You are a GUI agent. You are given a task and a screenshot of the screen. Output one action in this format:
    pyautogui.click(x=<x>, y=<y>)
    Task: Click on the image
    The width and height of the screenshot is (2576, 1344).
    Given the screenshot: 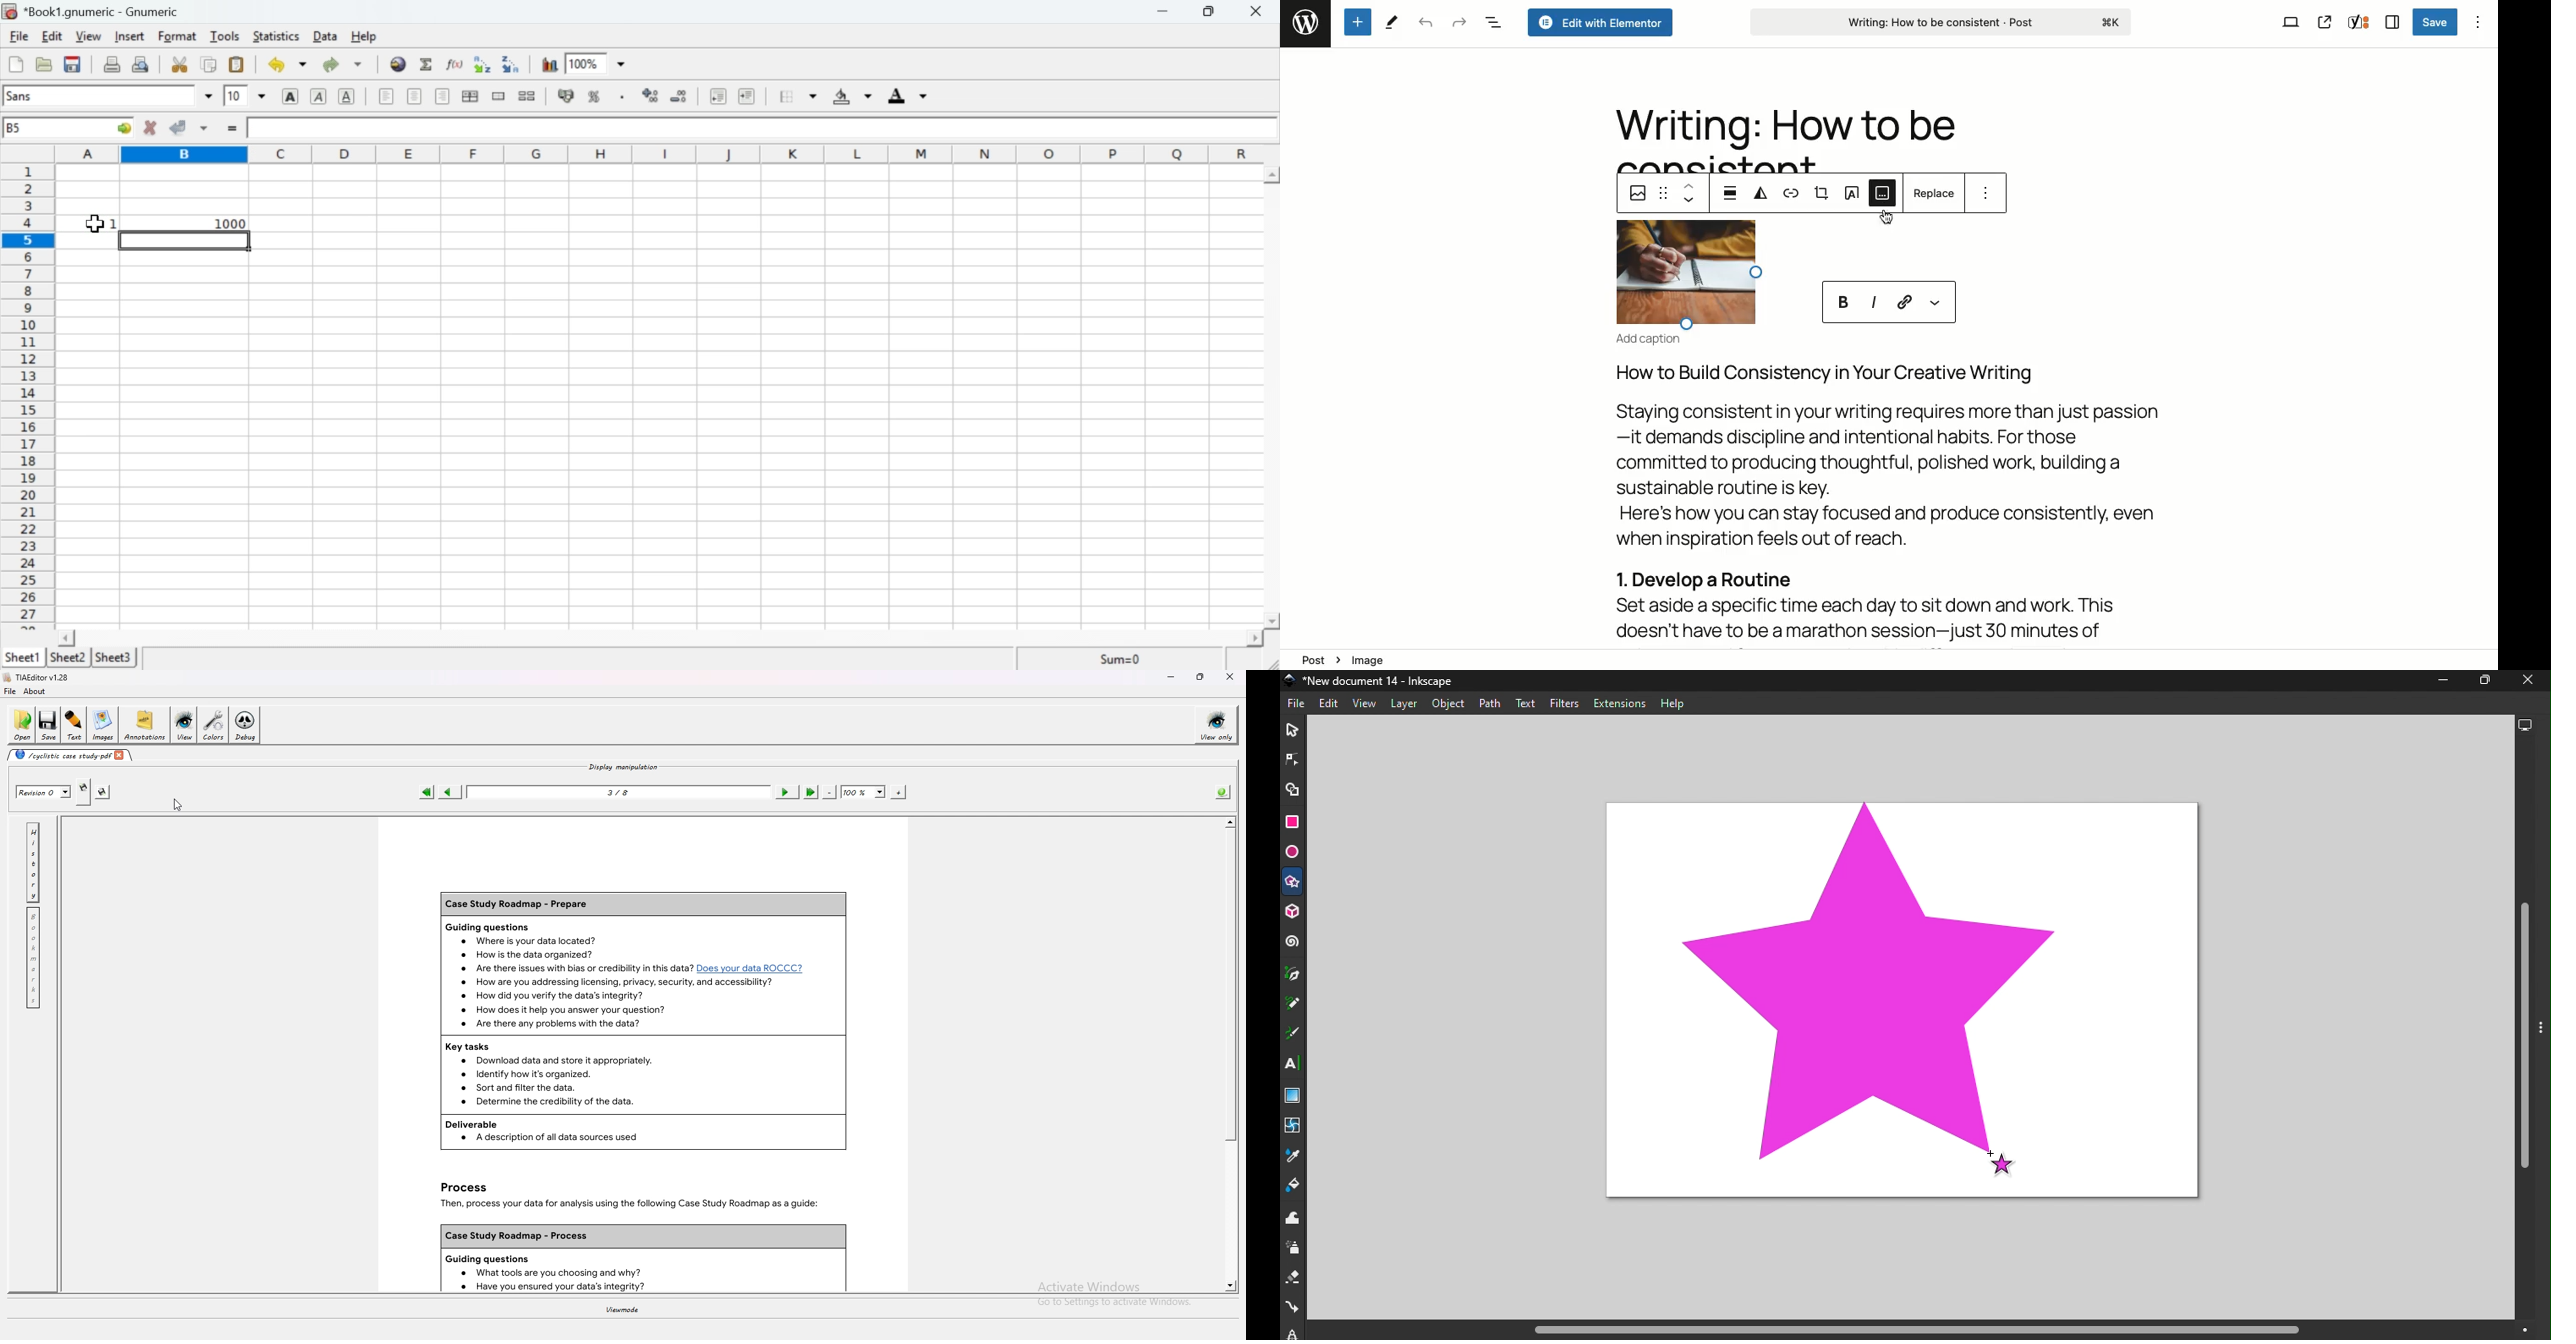 What is the action you would take?
    pyautogui.click(x=1373, y=662)
    